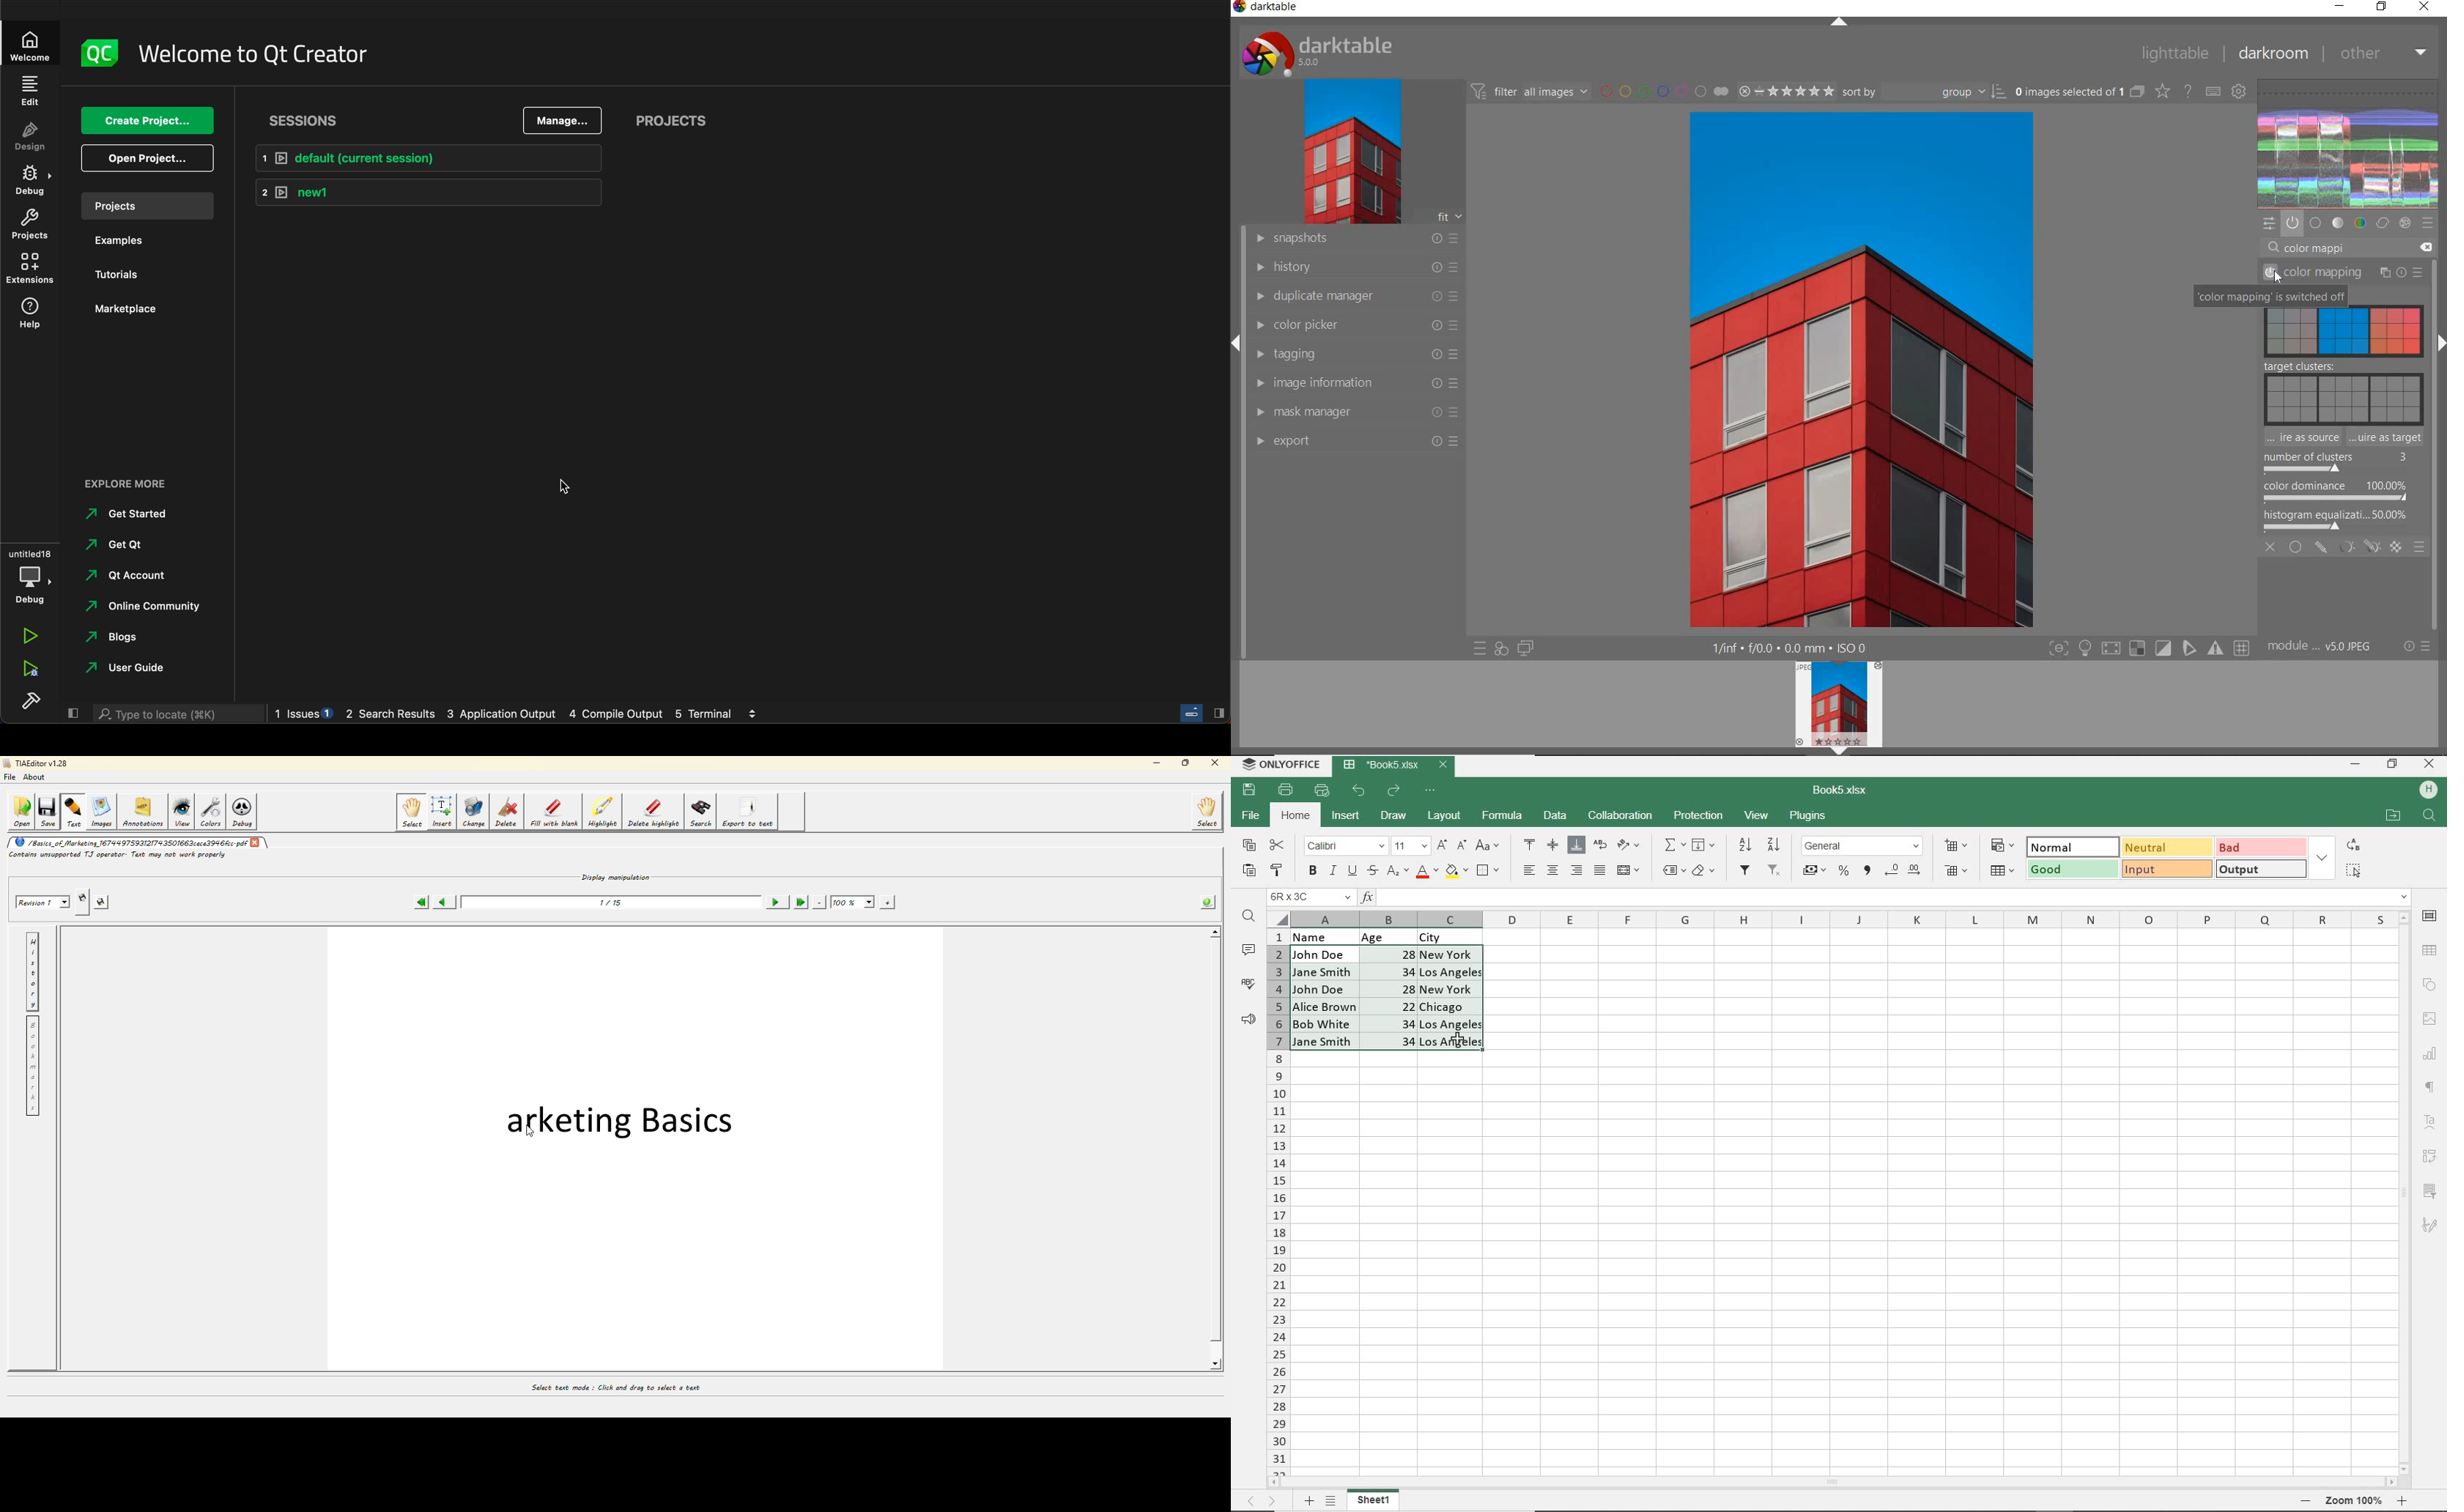  I want to click on BAD, so click(2260, 847).